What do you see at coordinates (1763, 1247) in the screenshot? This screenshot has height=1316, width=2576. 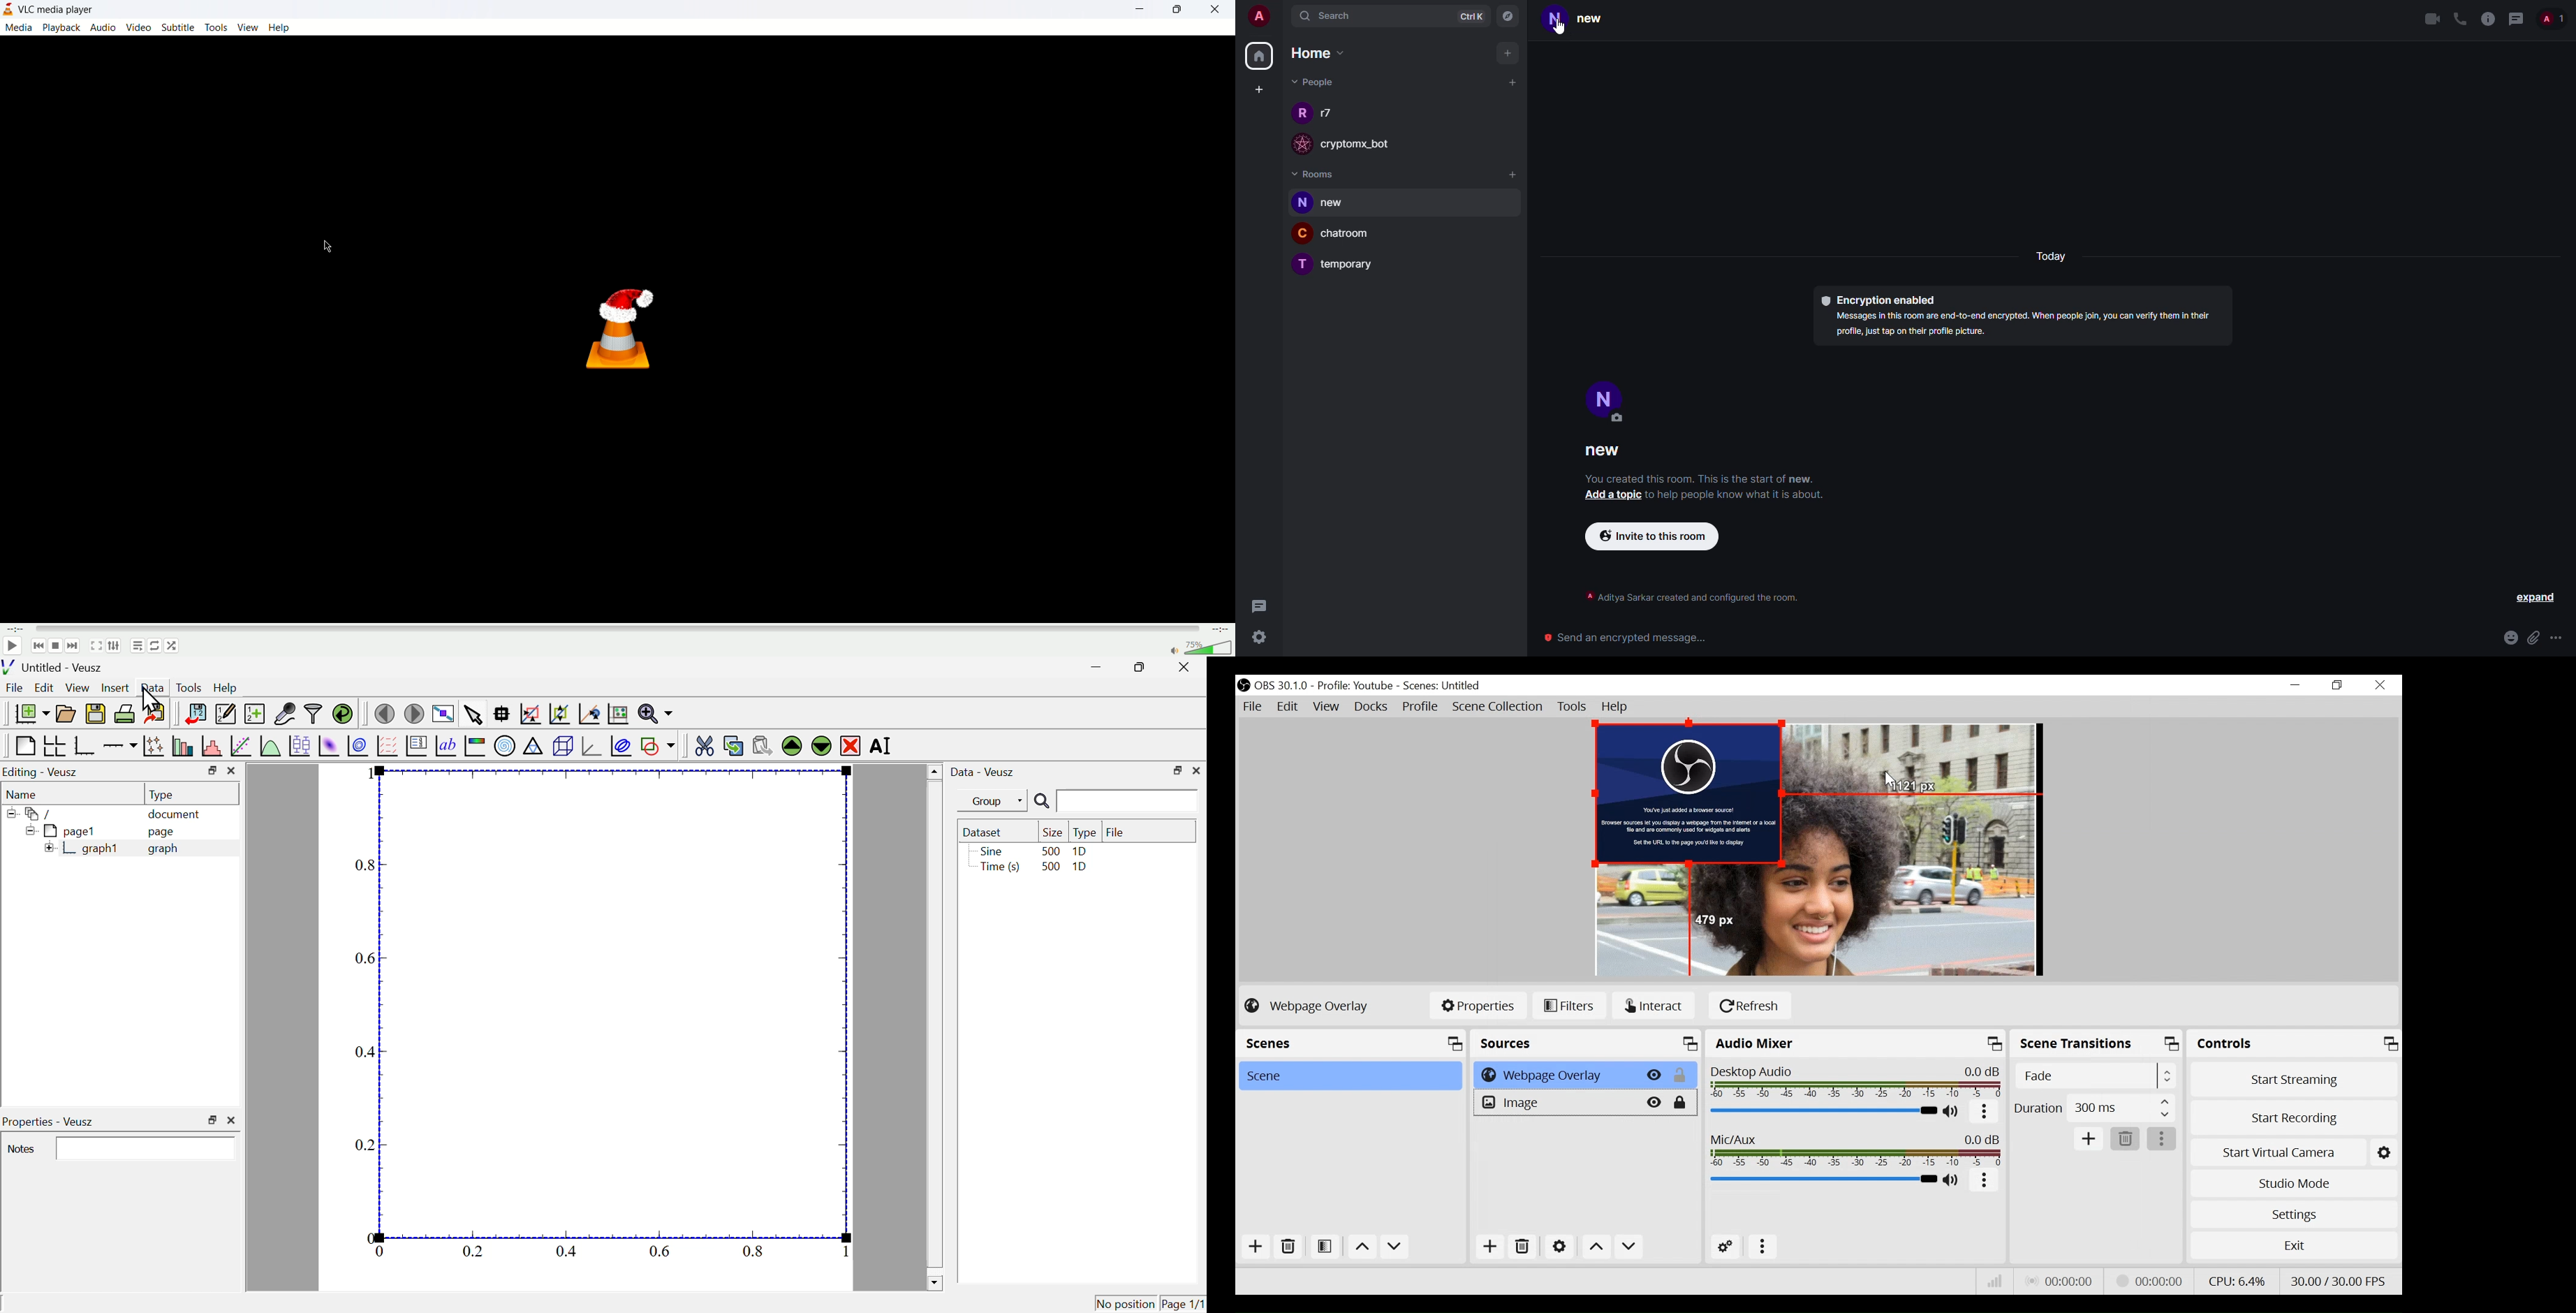 I see `more options` at bounding box center [1763, 1247].